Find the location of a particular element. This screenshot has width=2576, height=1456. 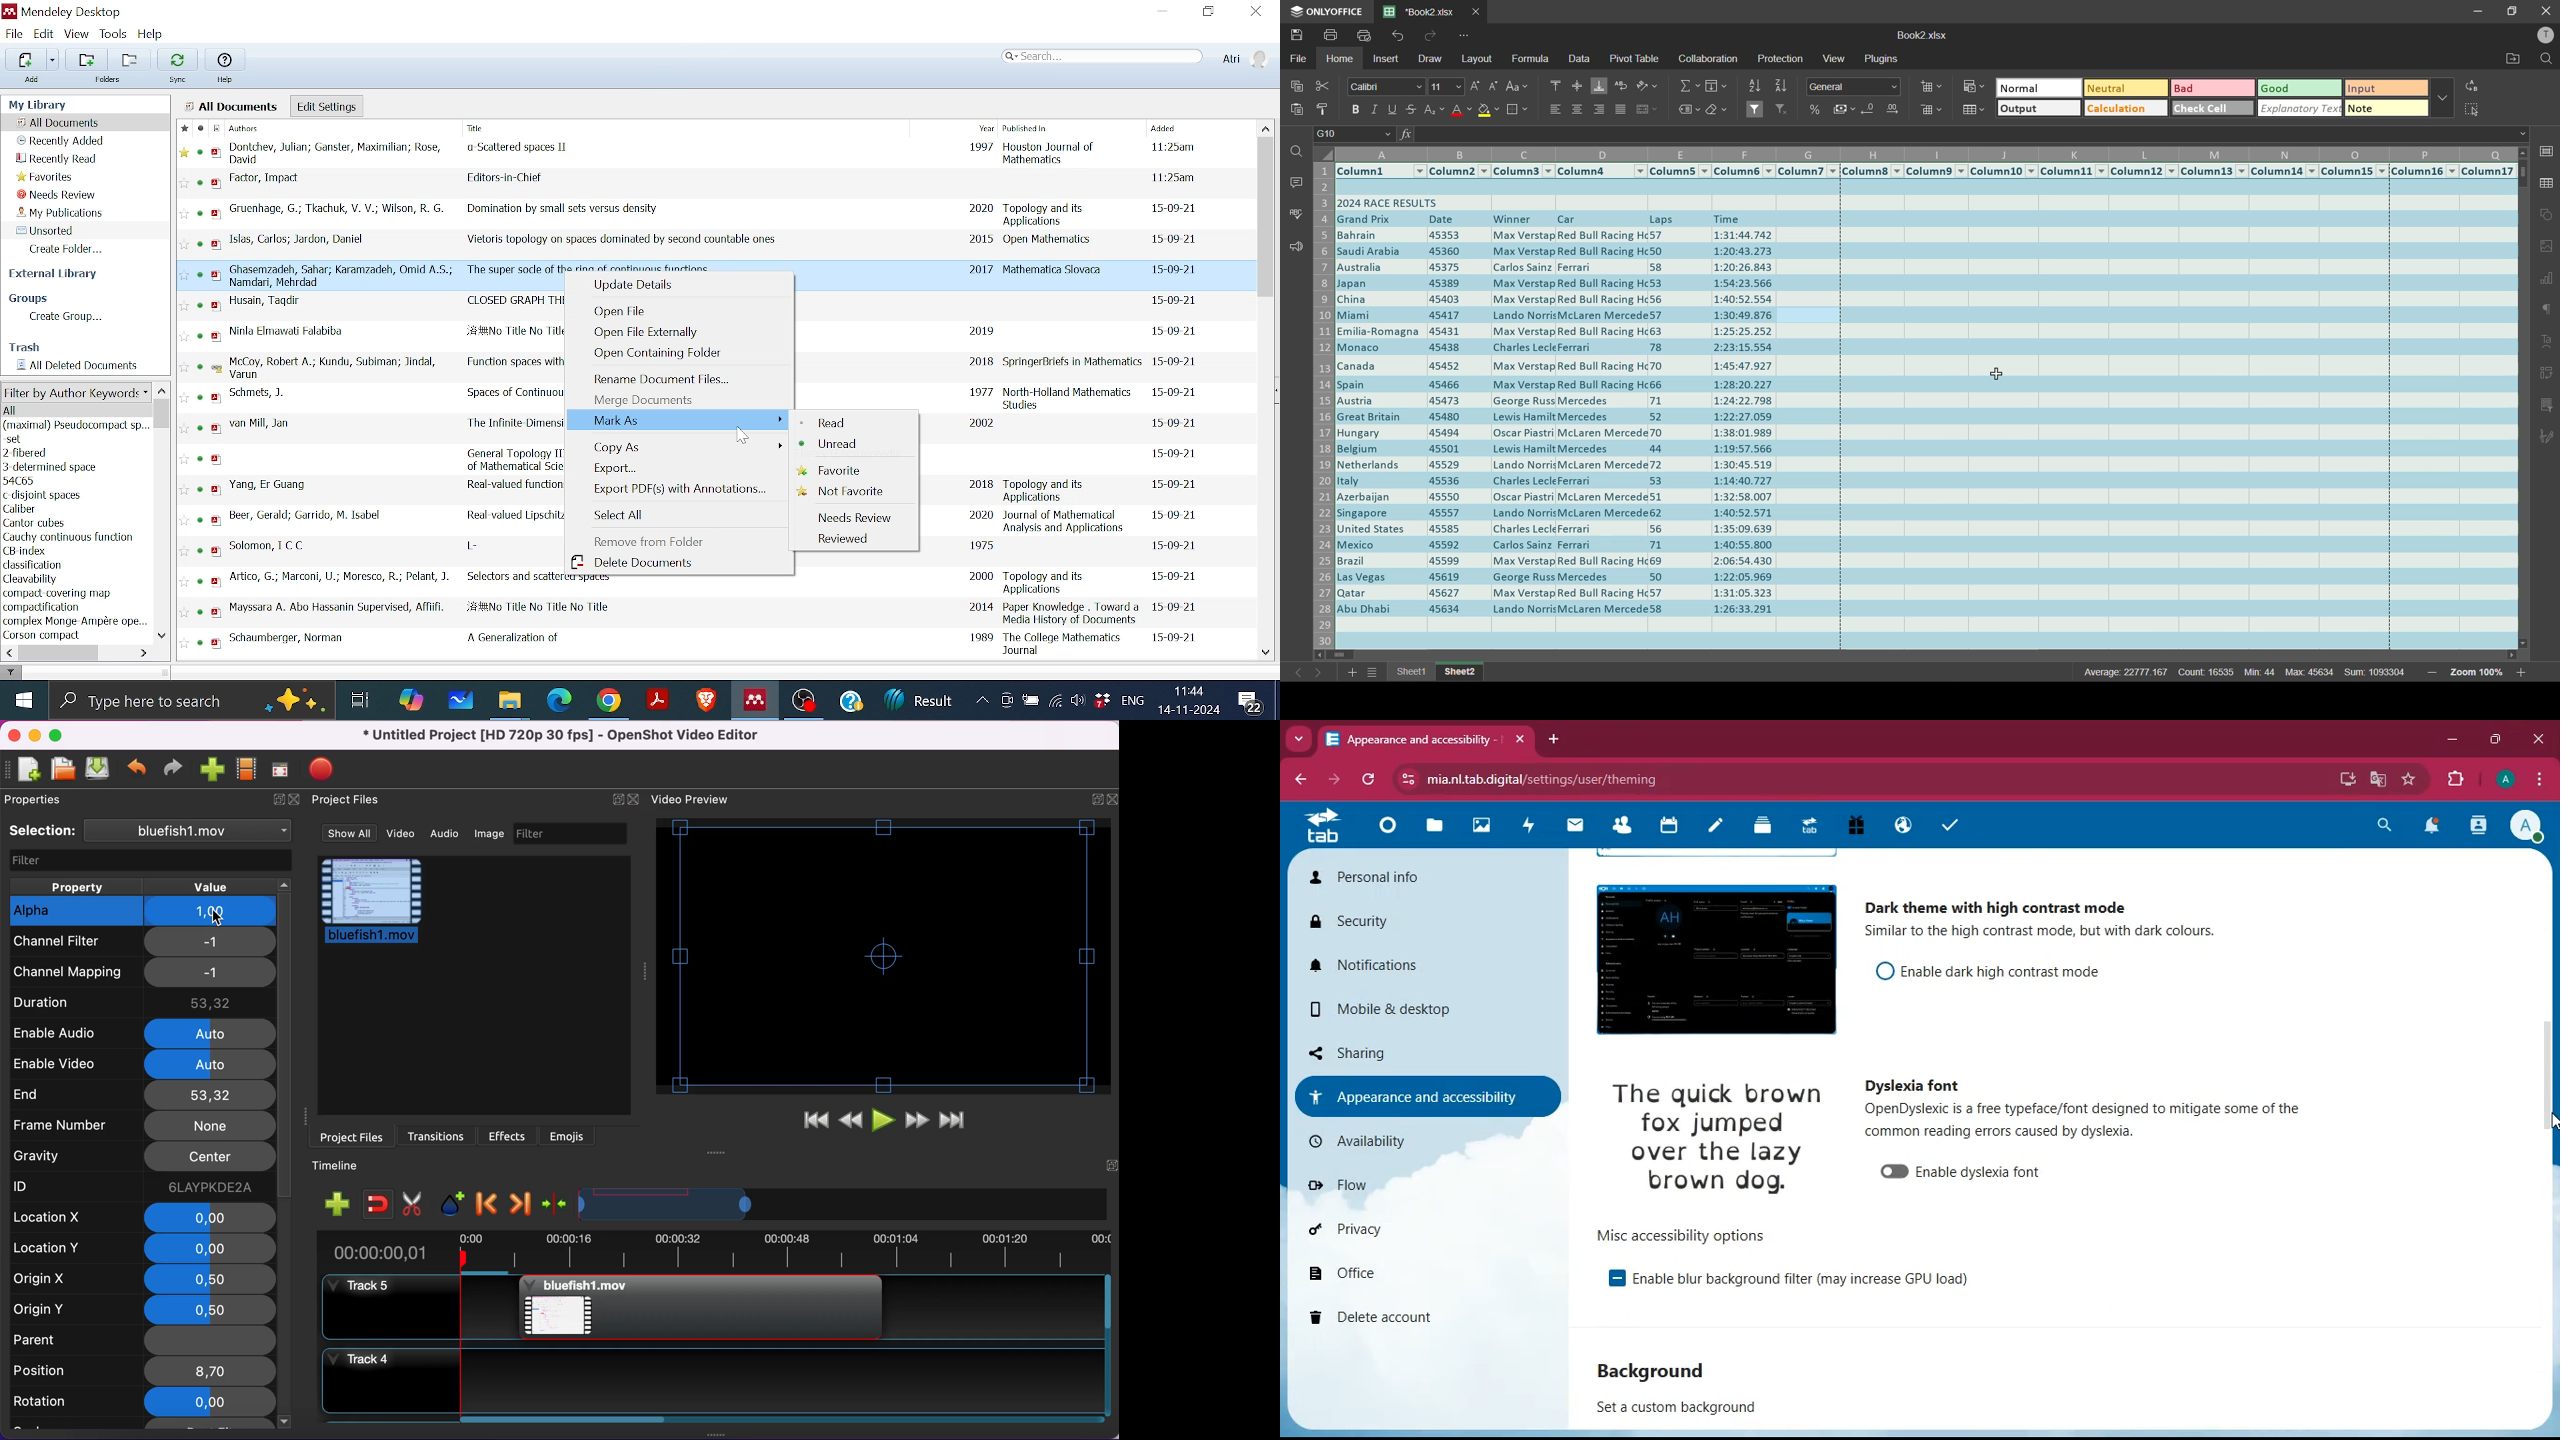

auto is located at coordinates (211, 1033).